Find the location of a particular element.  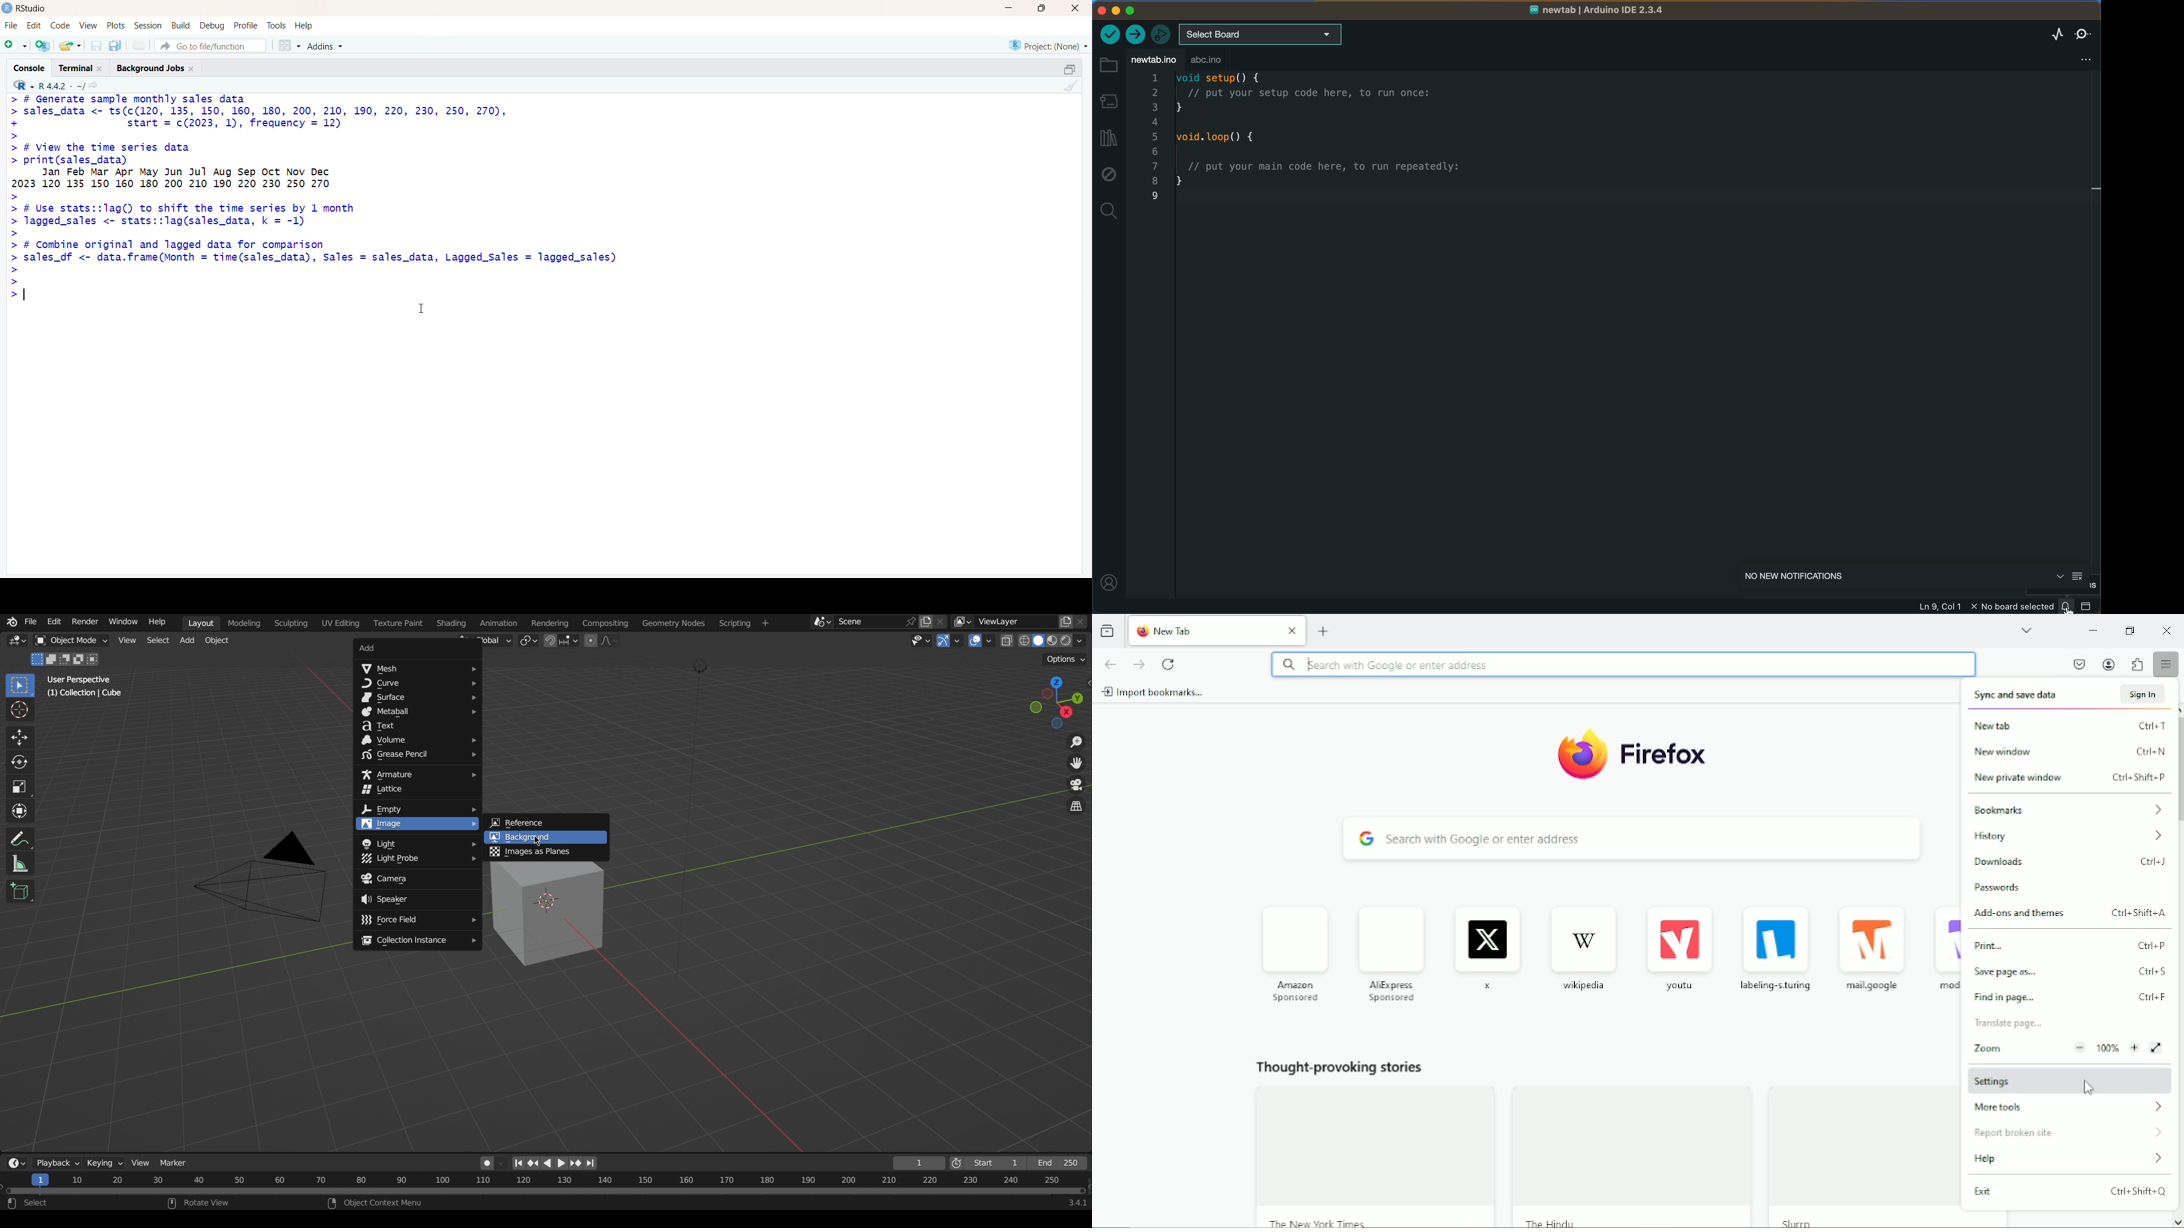

Mode is located at coordinates (67, 660).